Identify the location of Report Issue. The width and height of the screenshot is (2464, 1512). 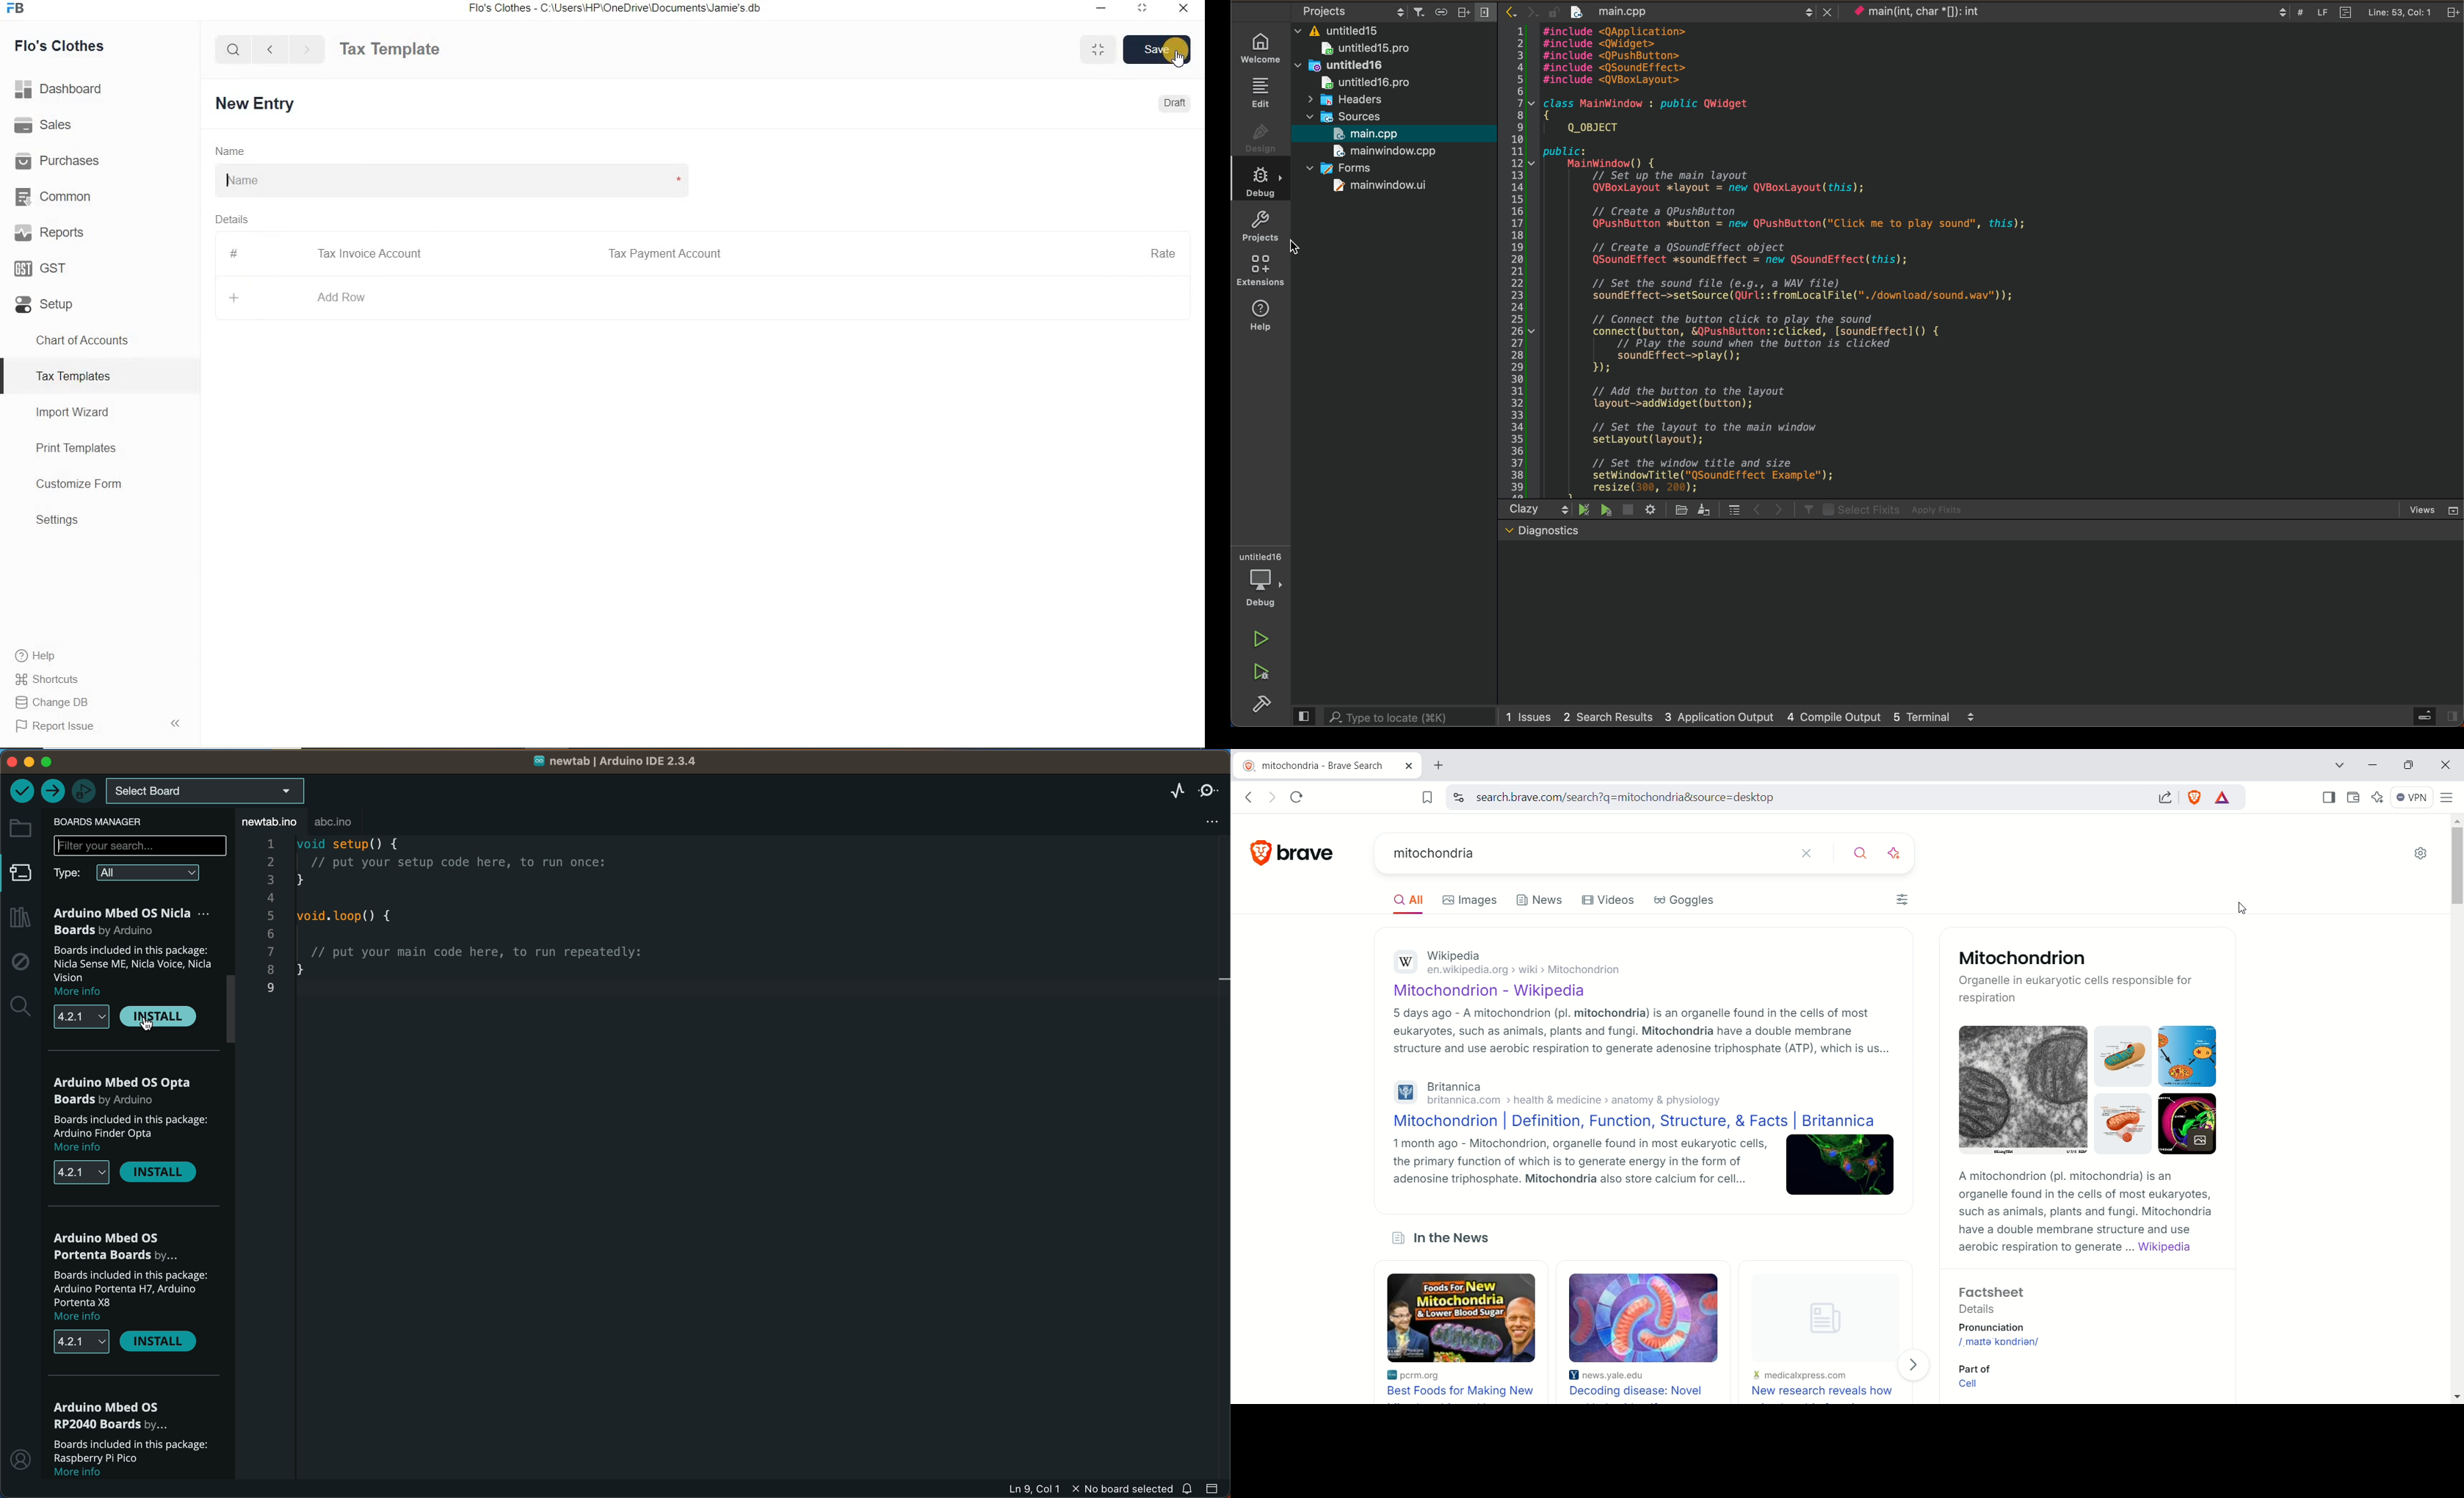
(100, 725).